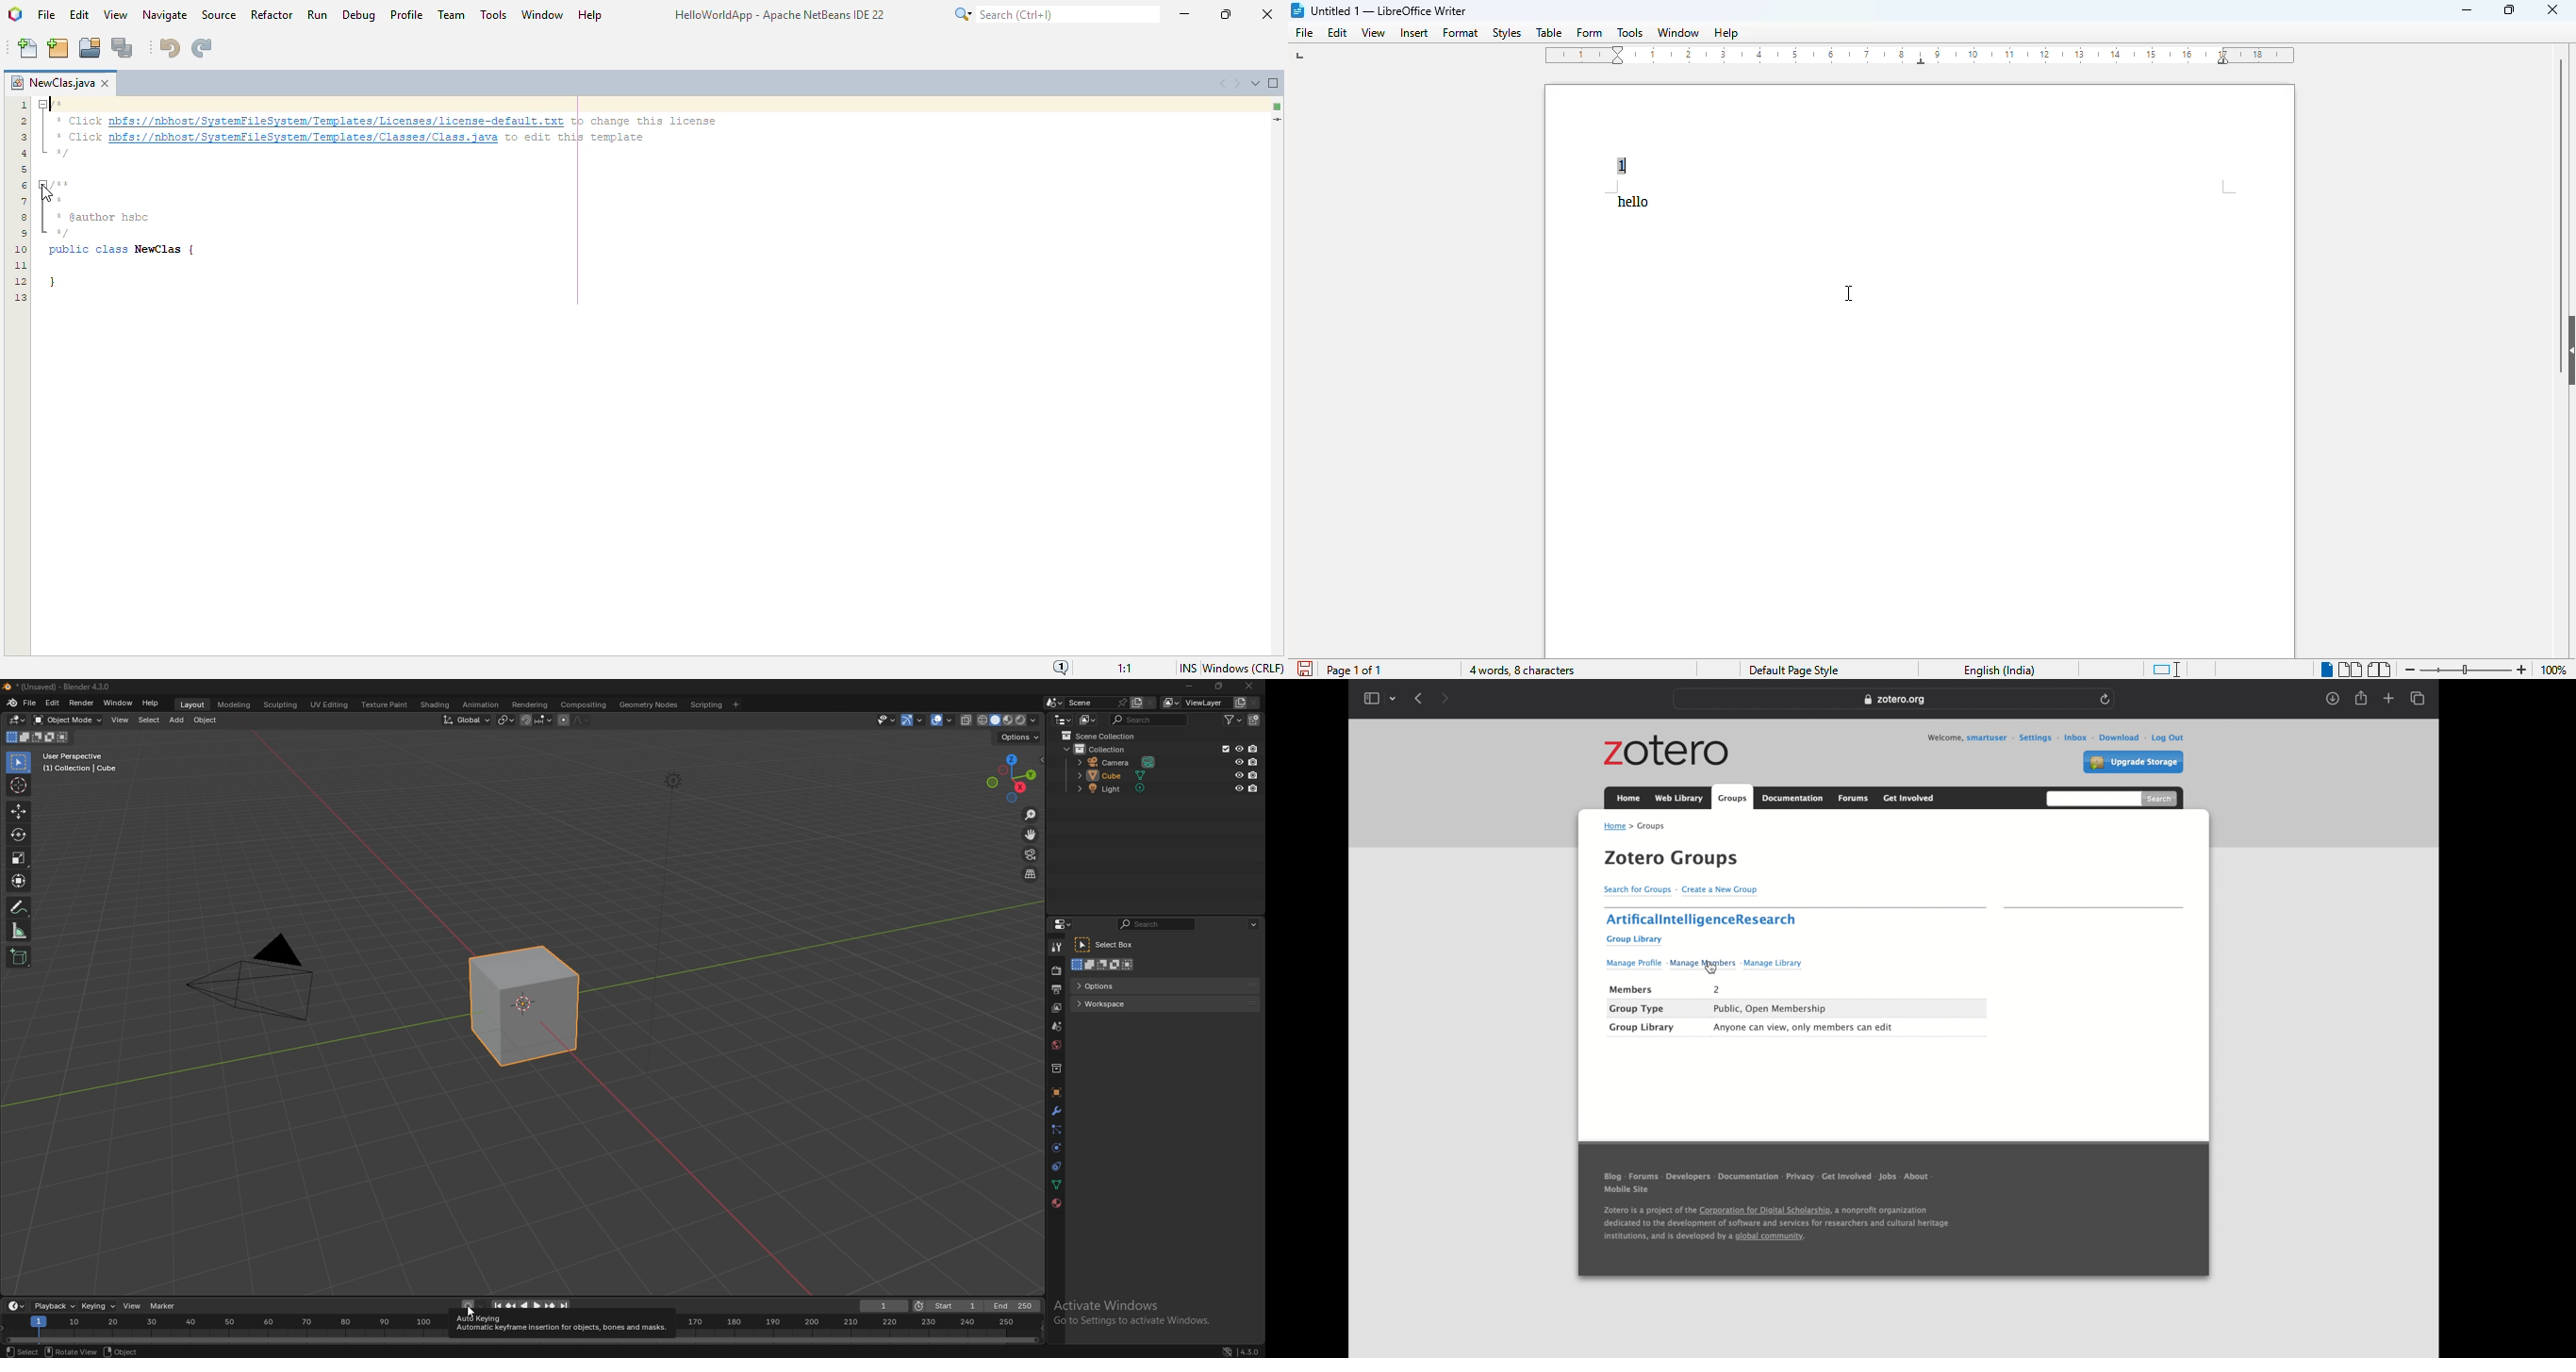  Describe the element at coordinates (1793, 670) in the screenshot. I see `page style` at that location.